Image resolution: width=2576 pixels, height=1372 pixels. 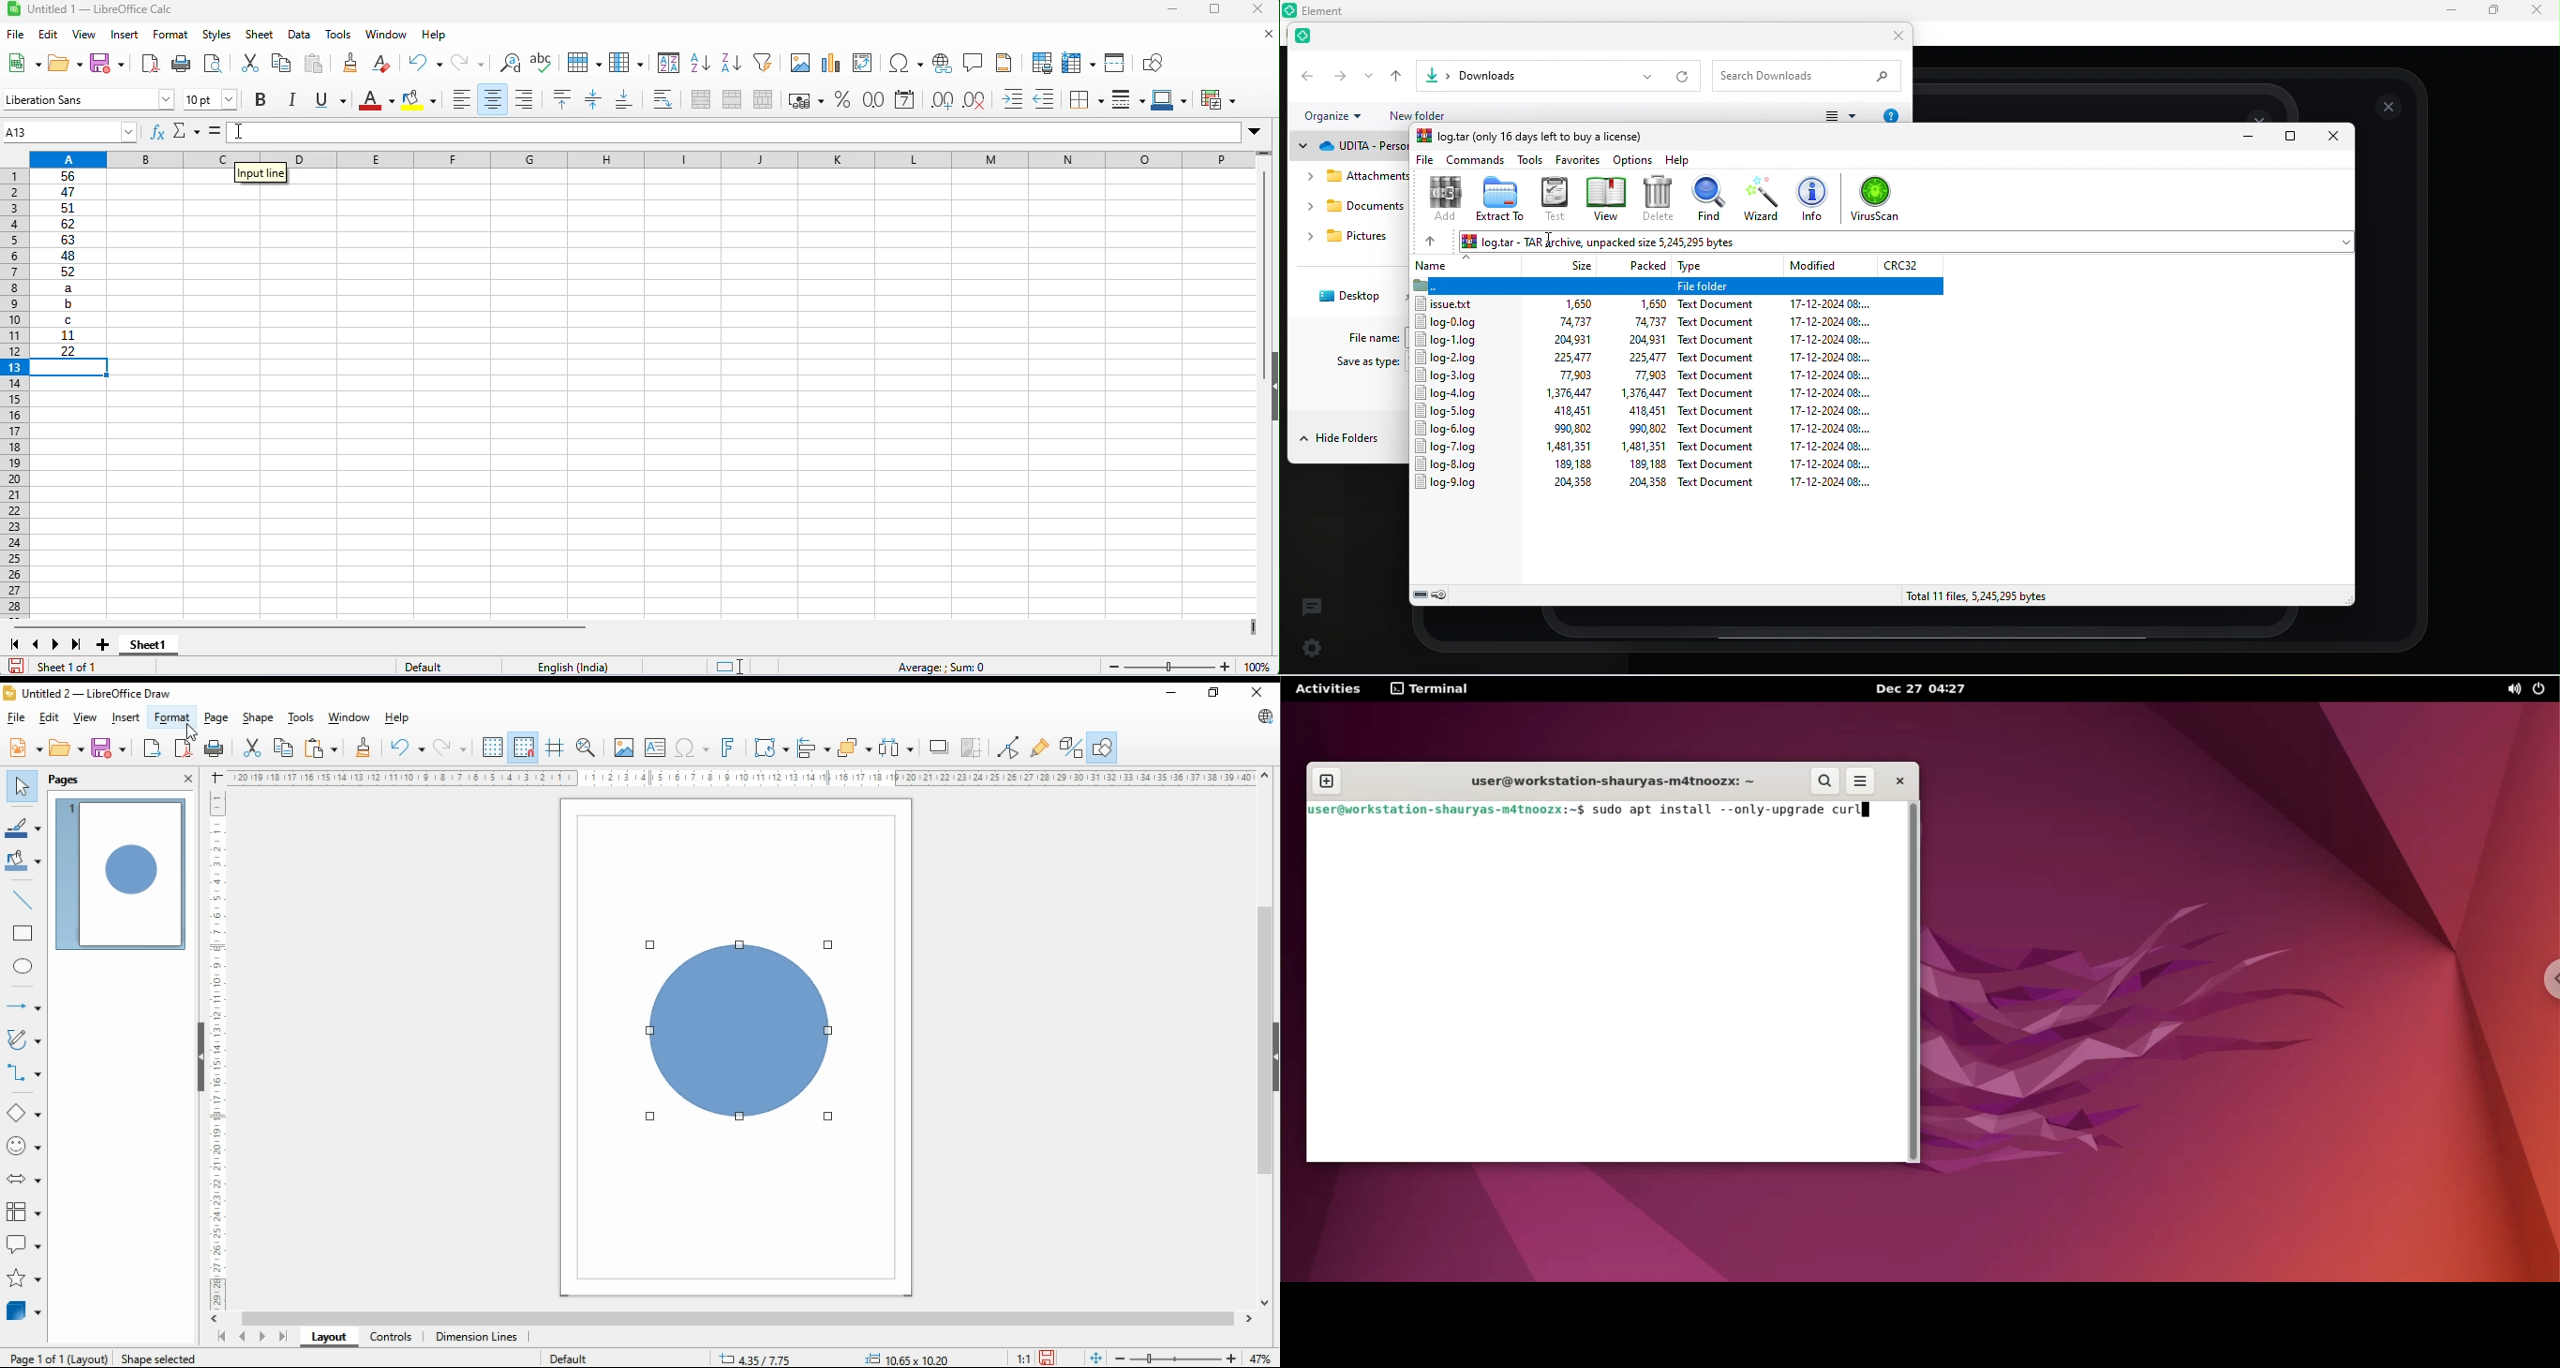 What do you see at coordinates (15, 645) in the screenshot?
I see `first sheet` at bounding box center [15, 645].